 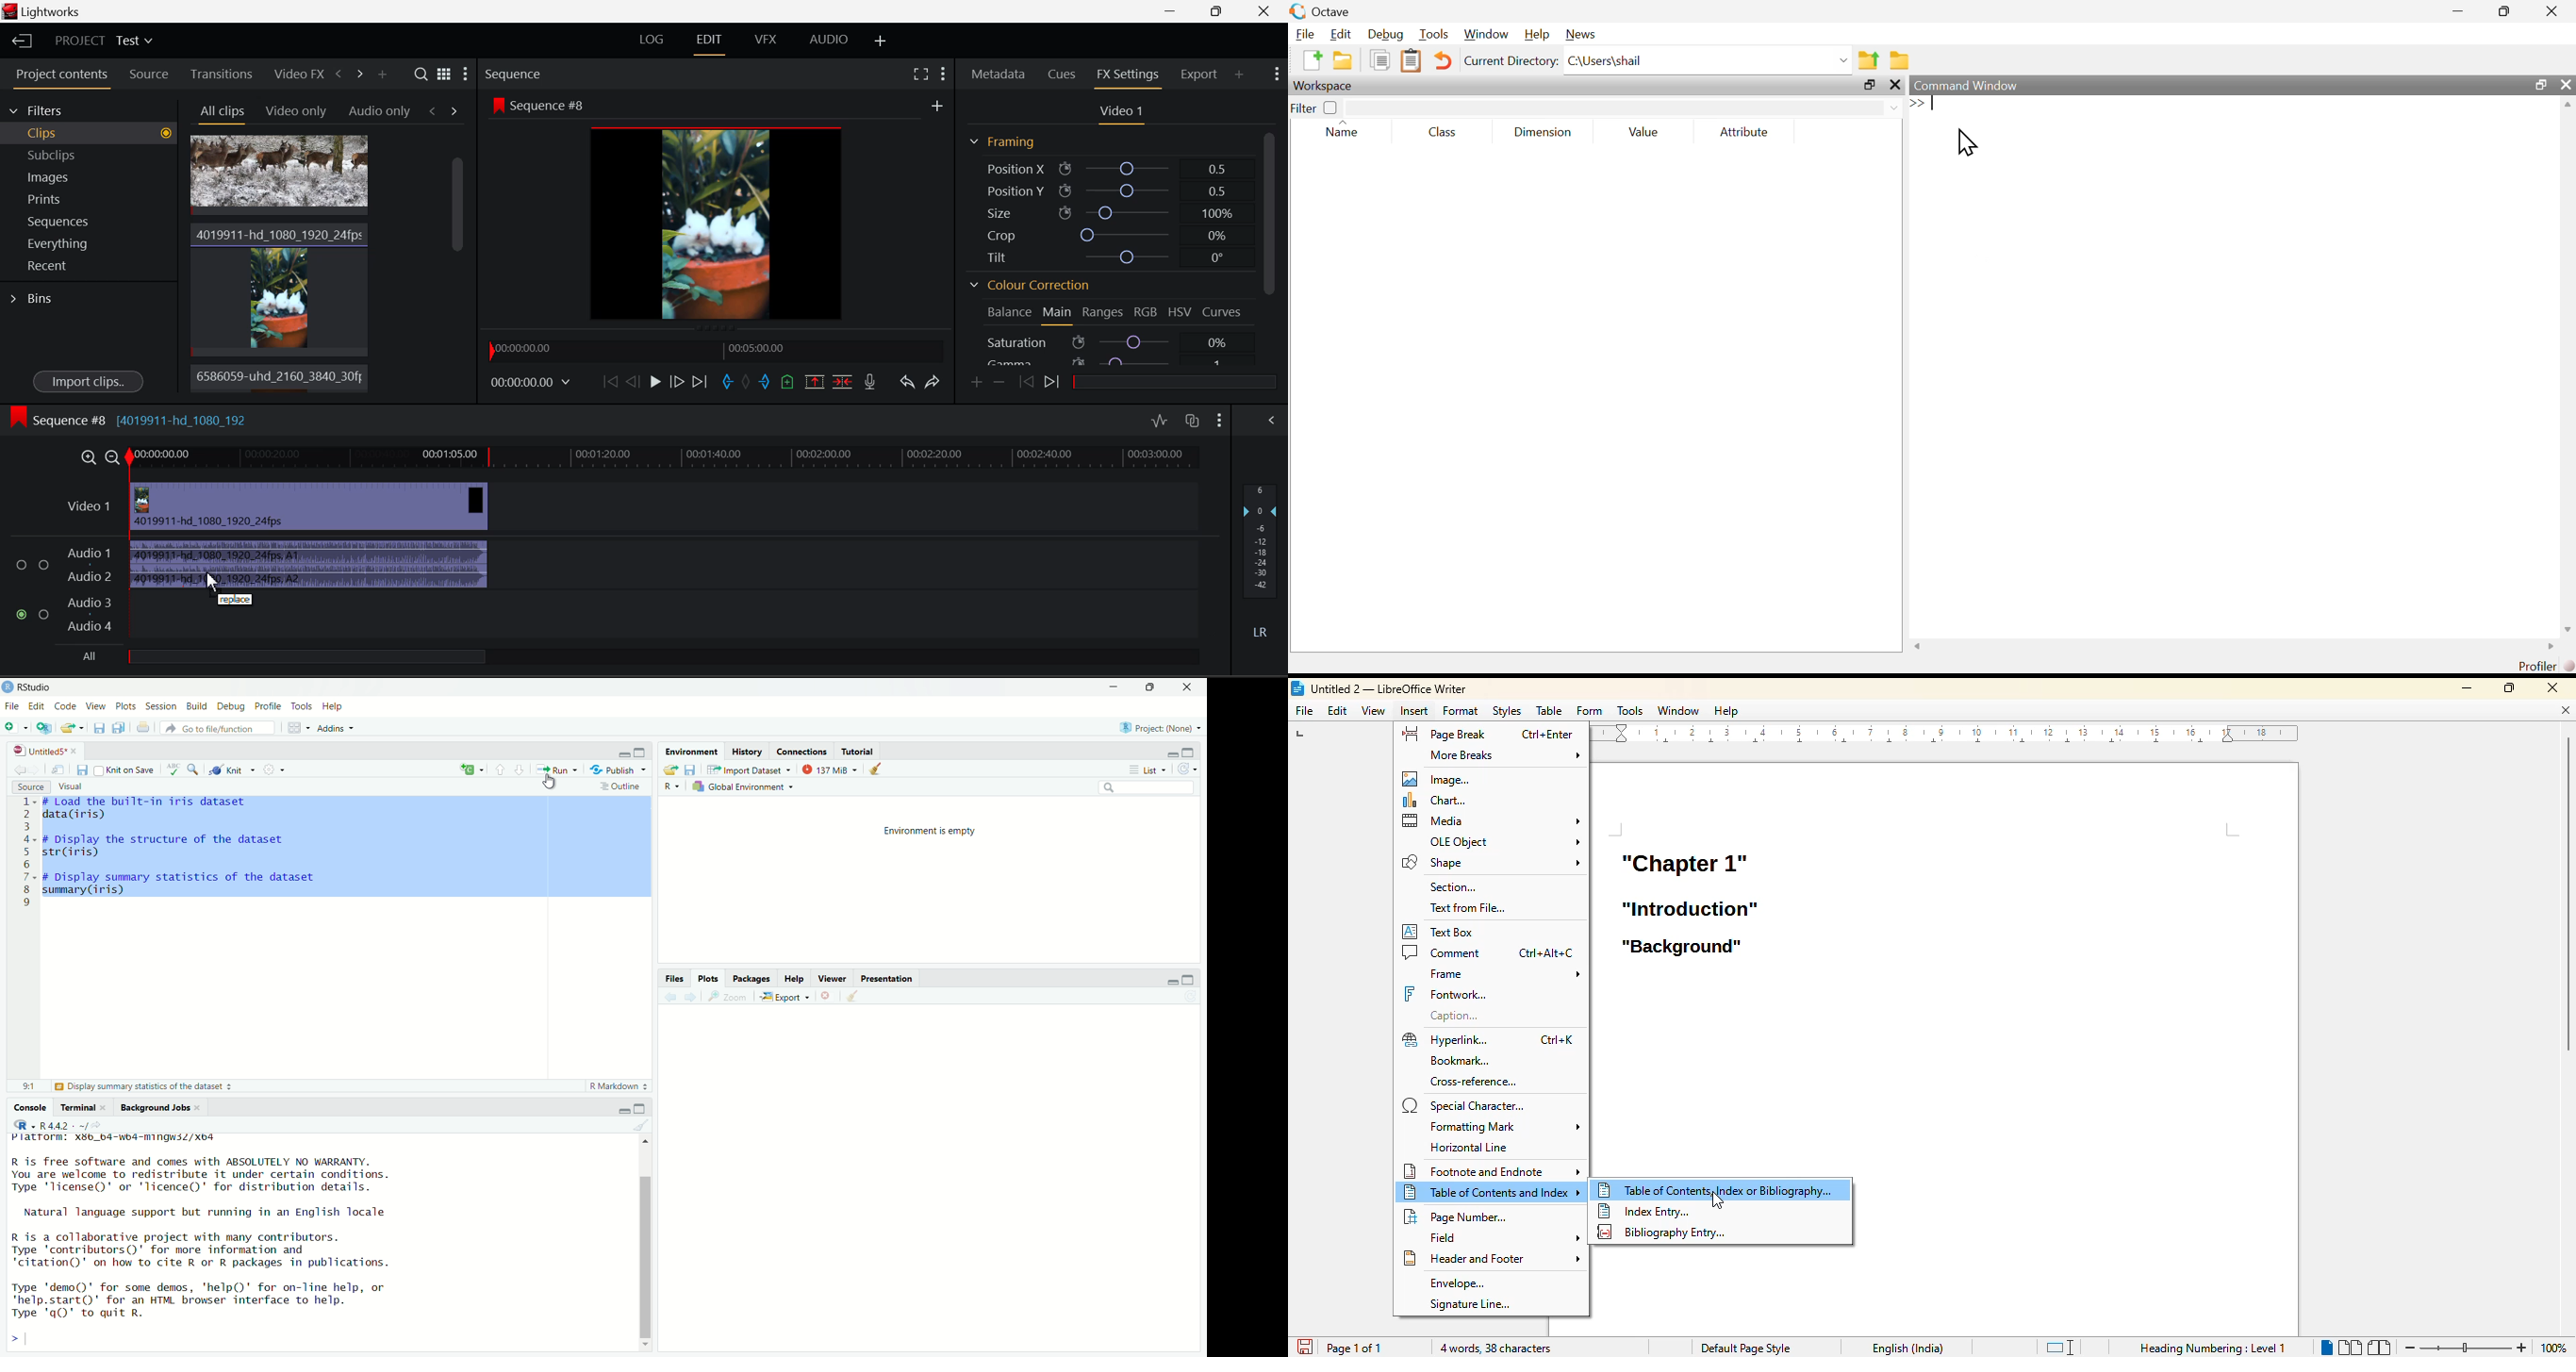 I want to click on Decibel Level, so click(x=1261, y=555).